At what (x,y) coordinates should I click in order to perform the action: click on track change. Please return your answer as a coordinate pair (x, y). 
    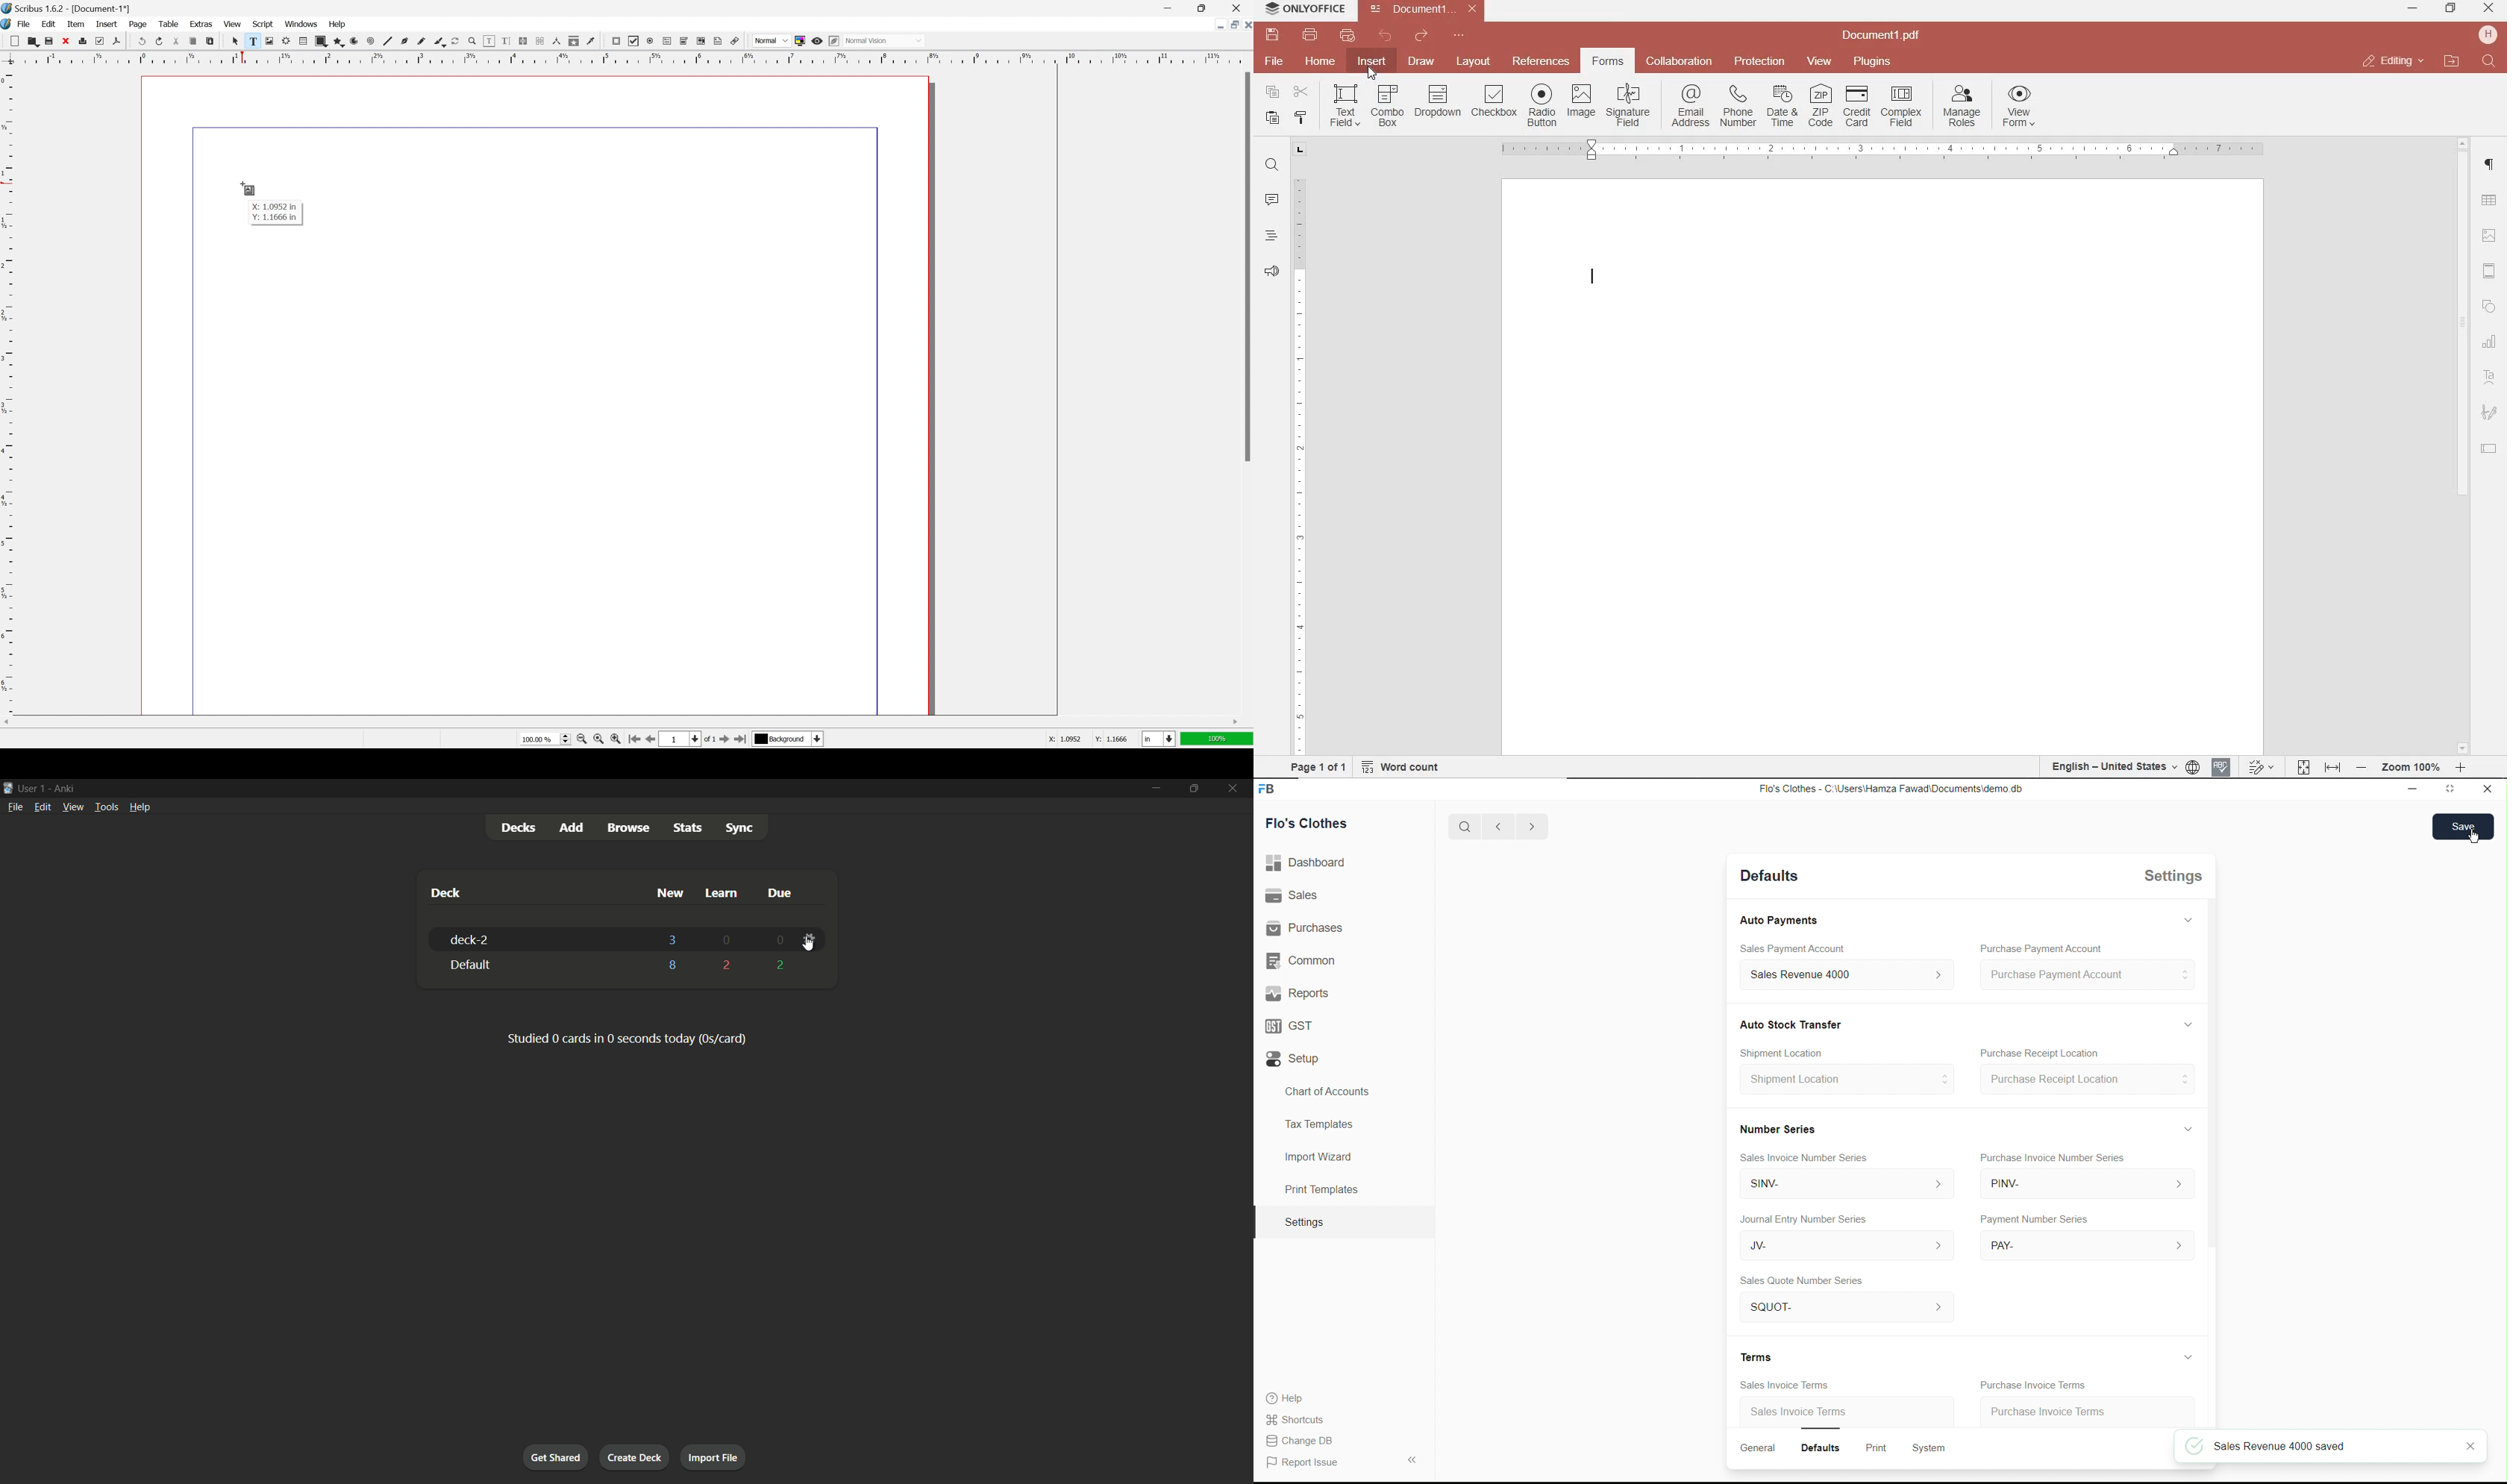
    Looking at the image, I should click on (2259, 768).